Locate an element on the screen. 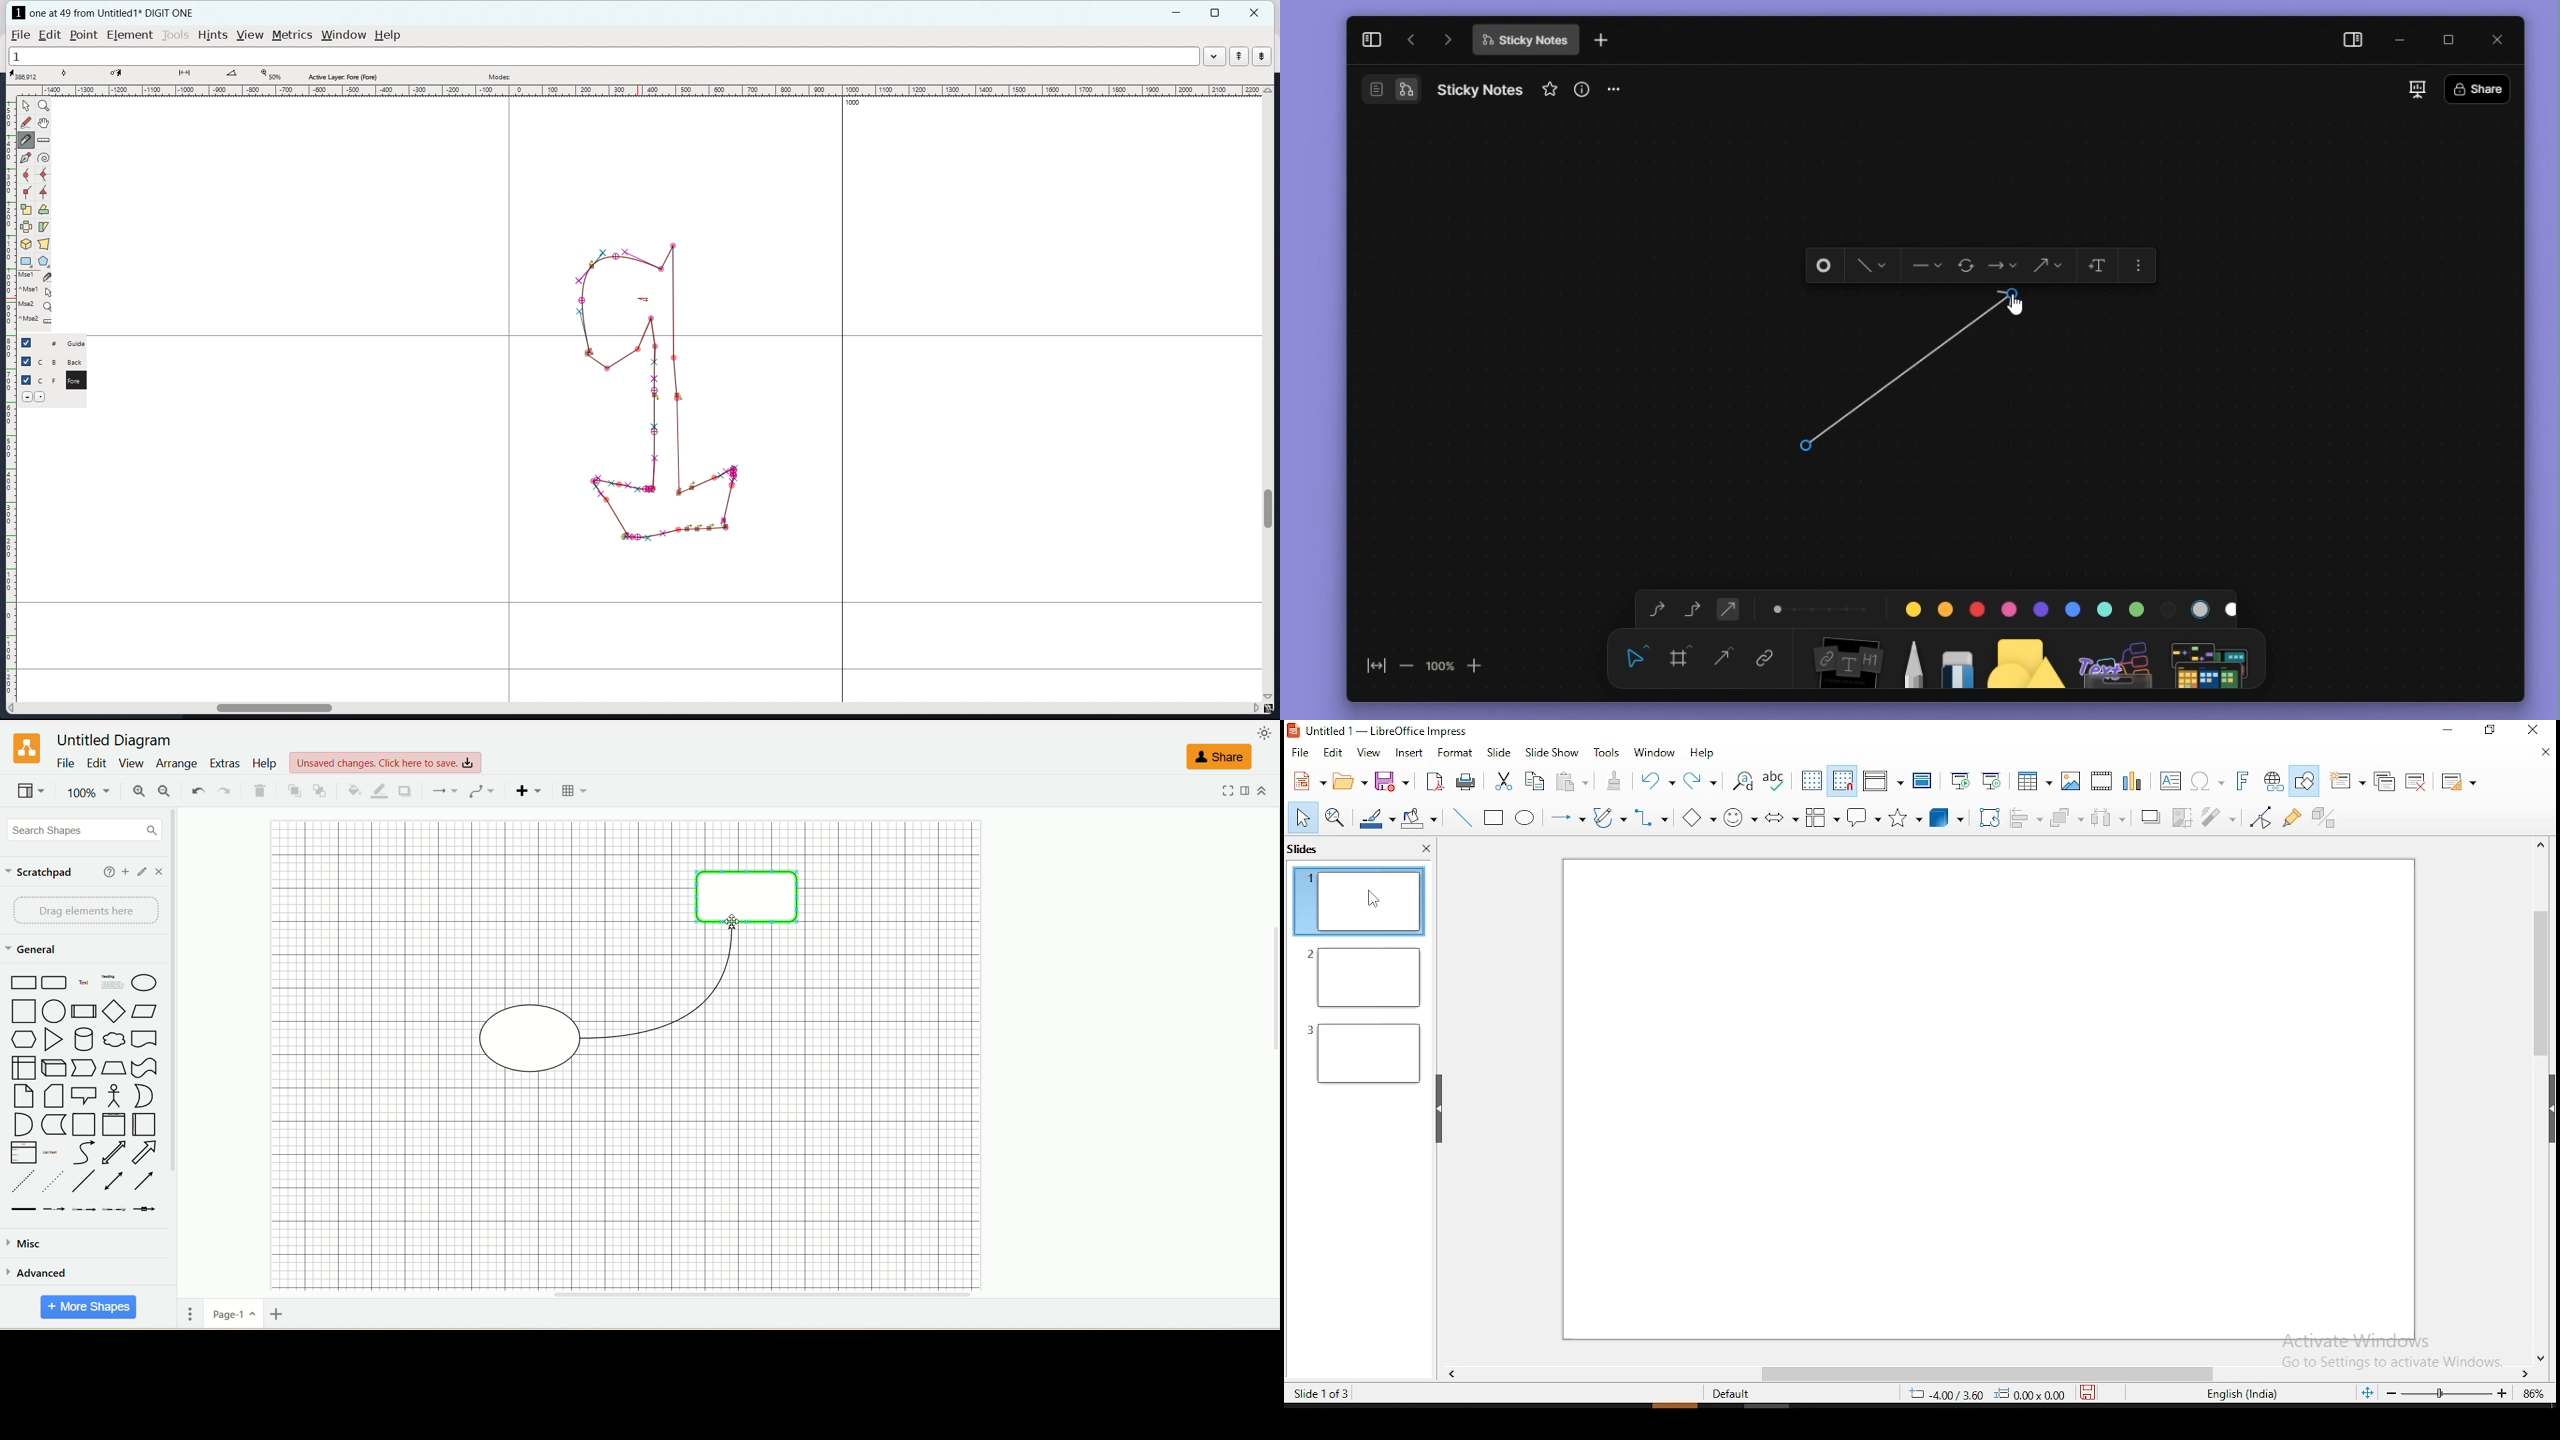  change whether spiro is active or not is located at coordinates (43, 158).